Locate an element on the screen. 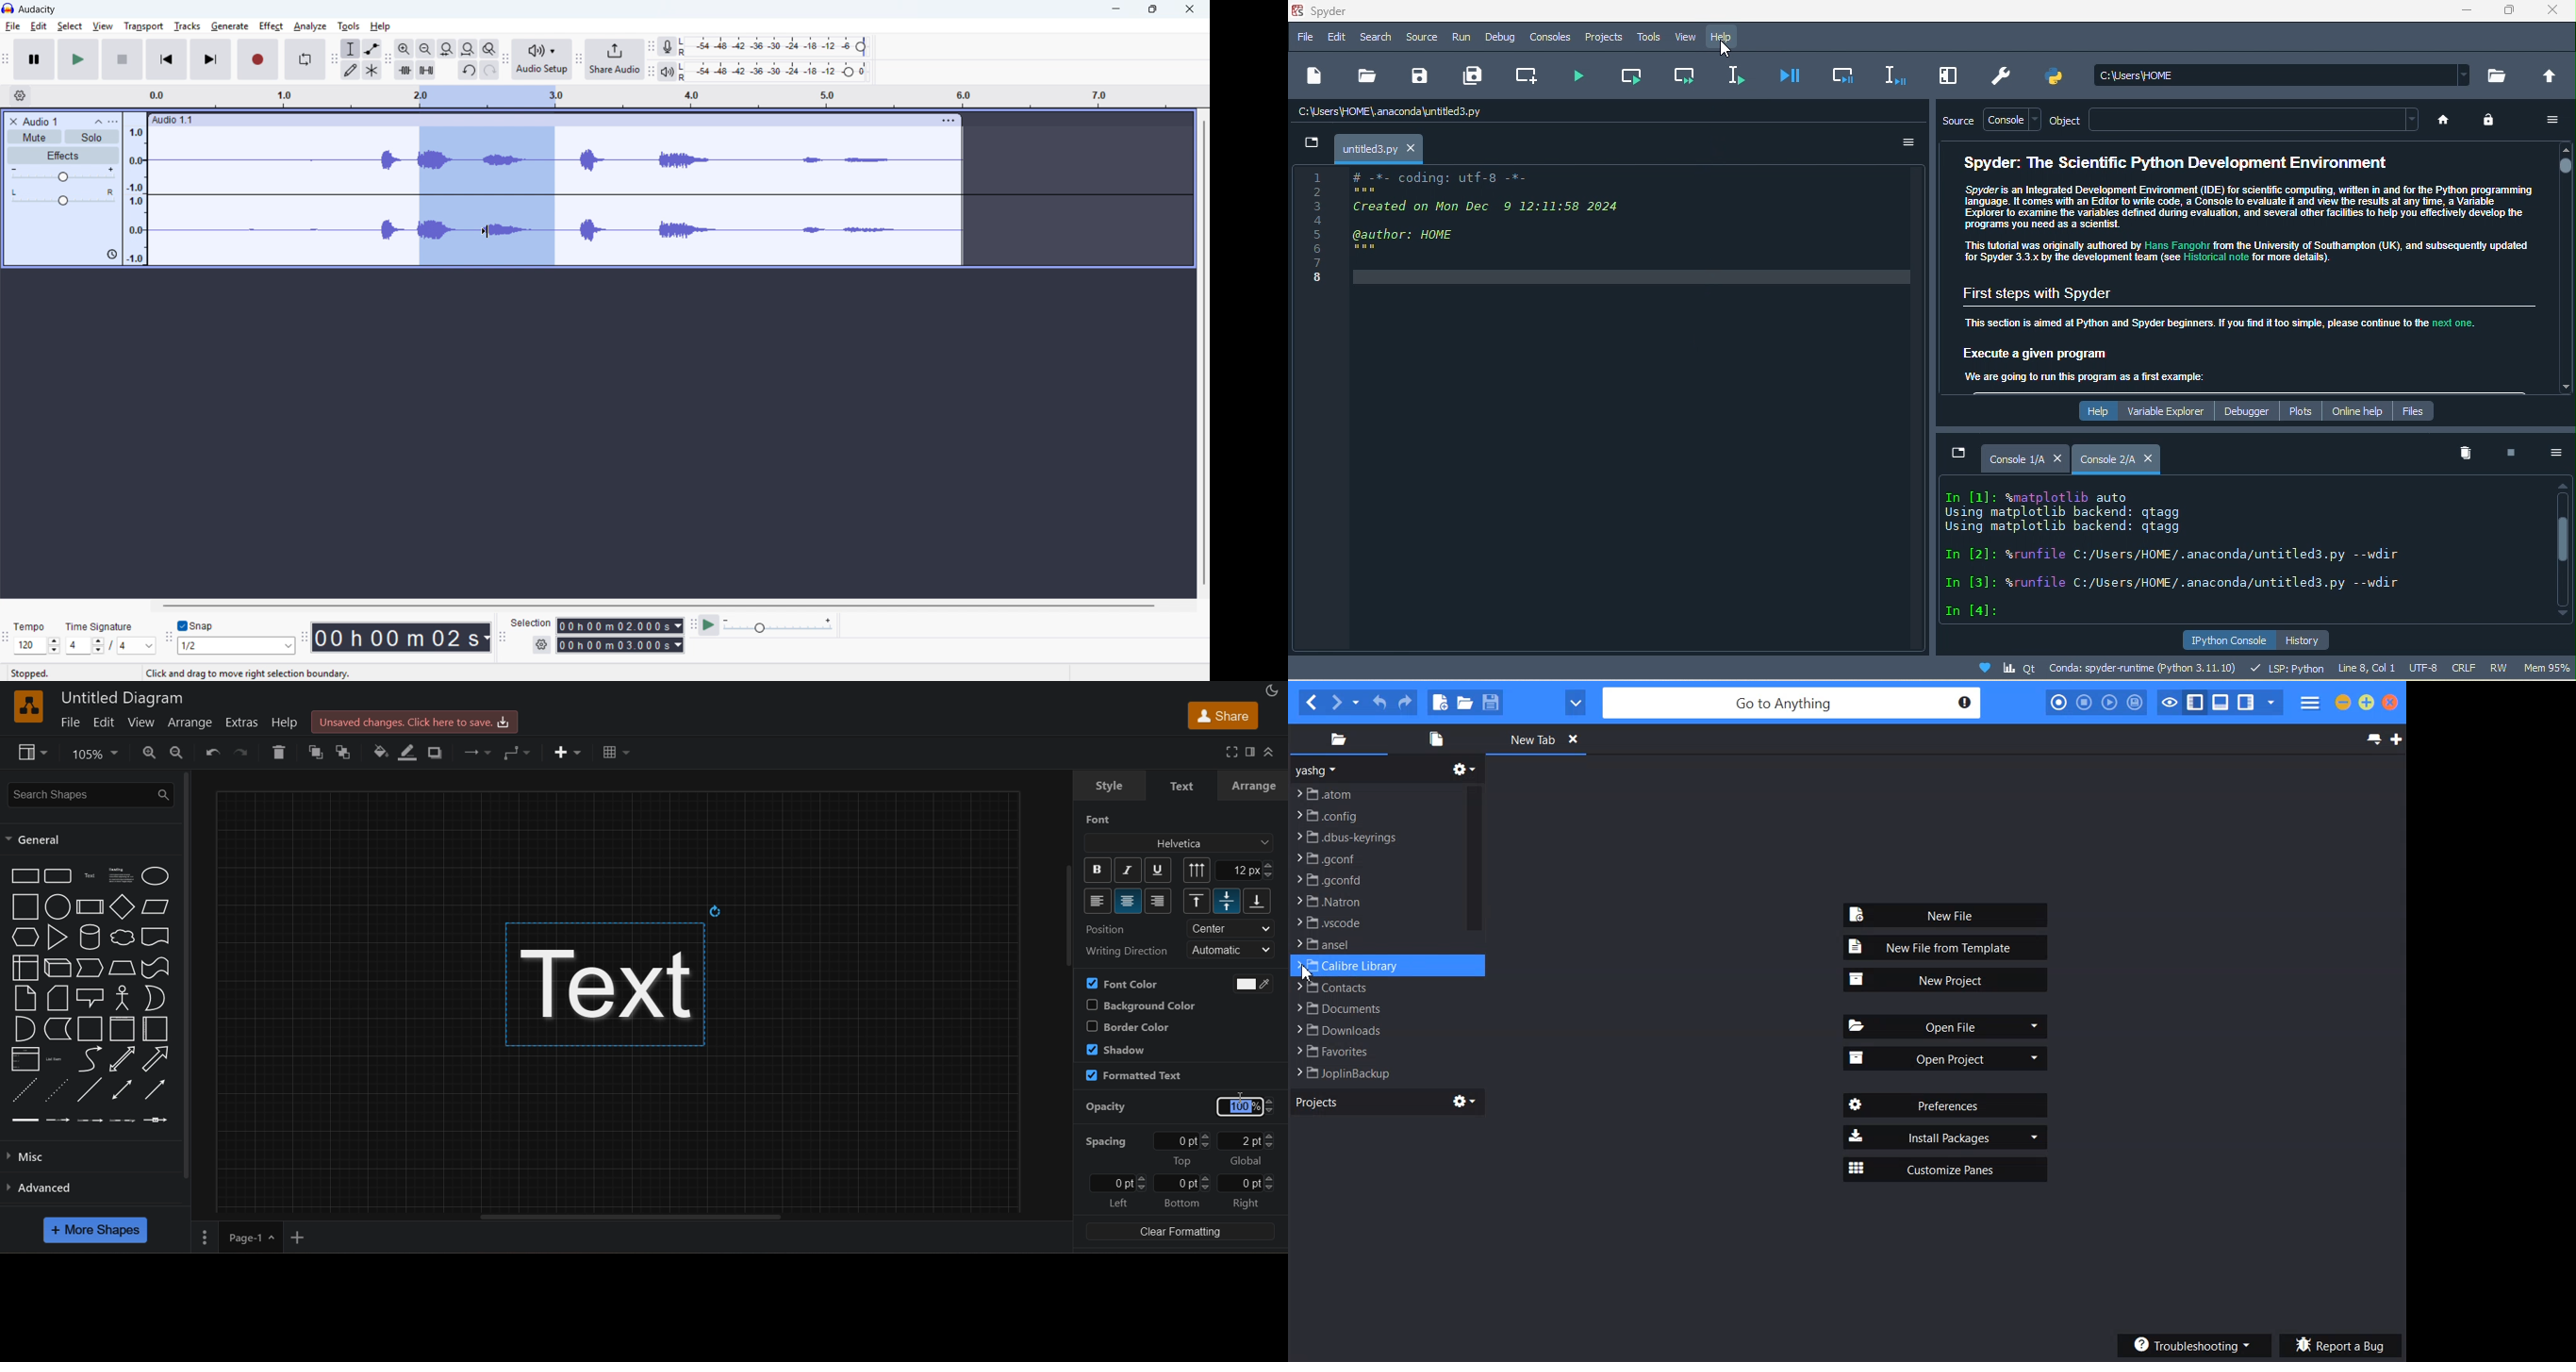  unsaved changes. click here to save. is located at coordinates (415, 722).